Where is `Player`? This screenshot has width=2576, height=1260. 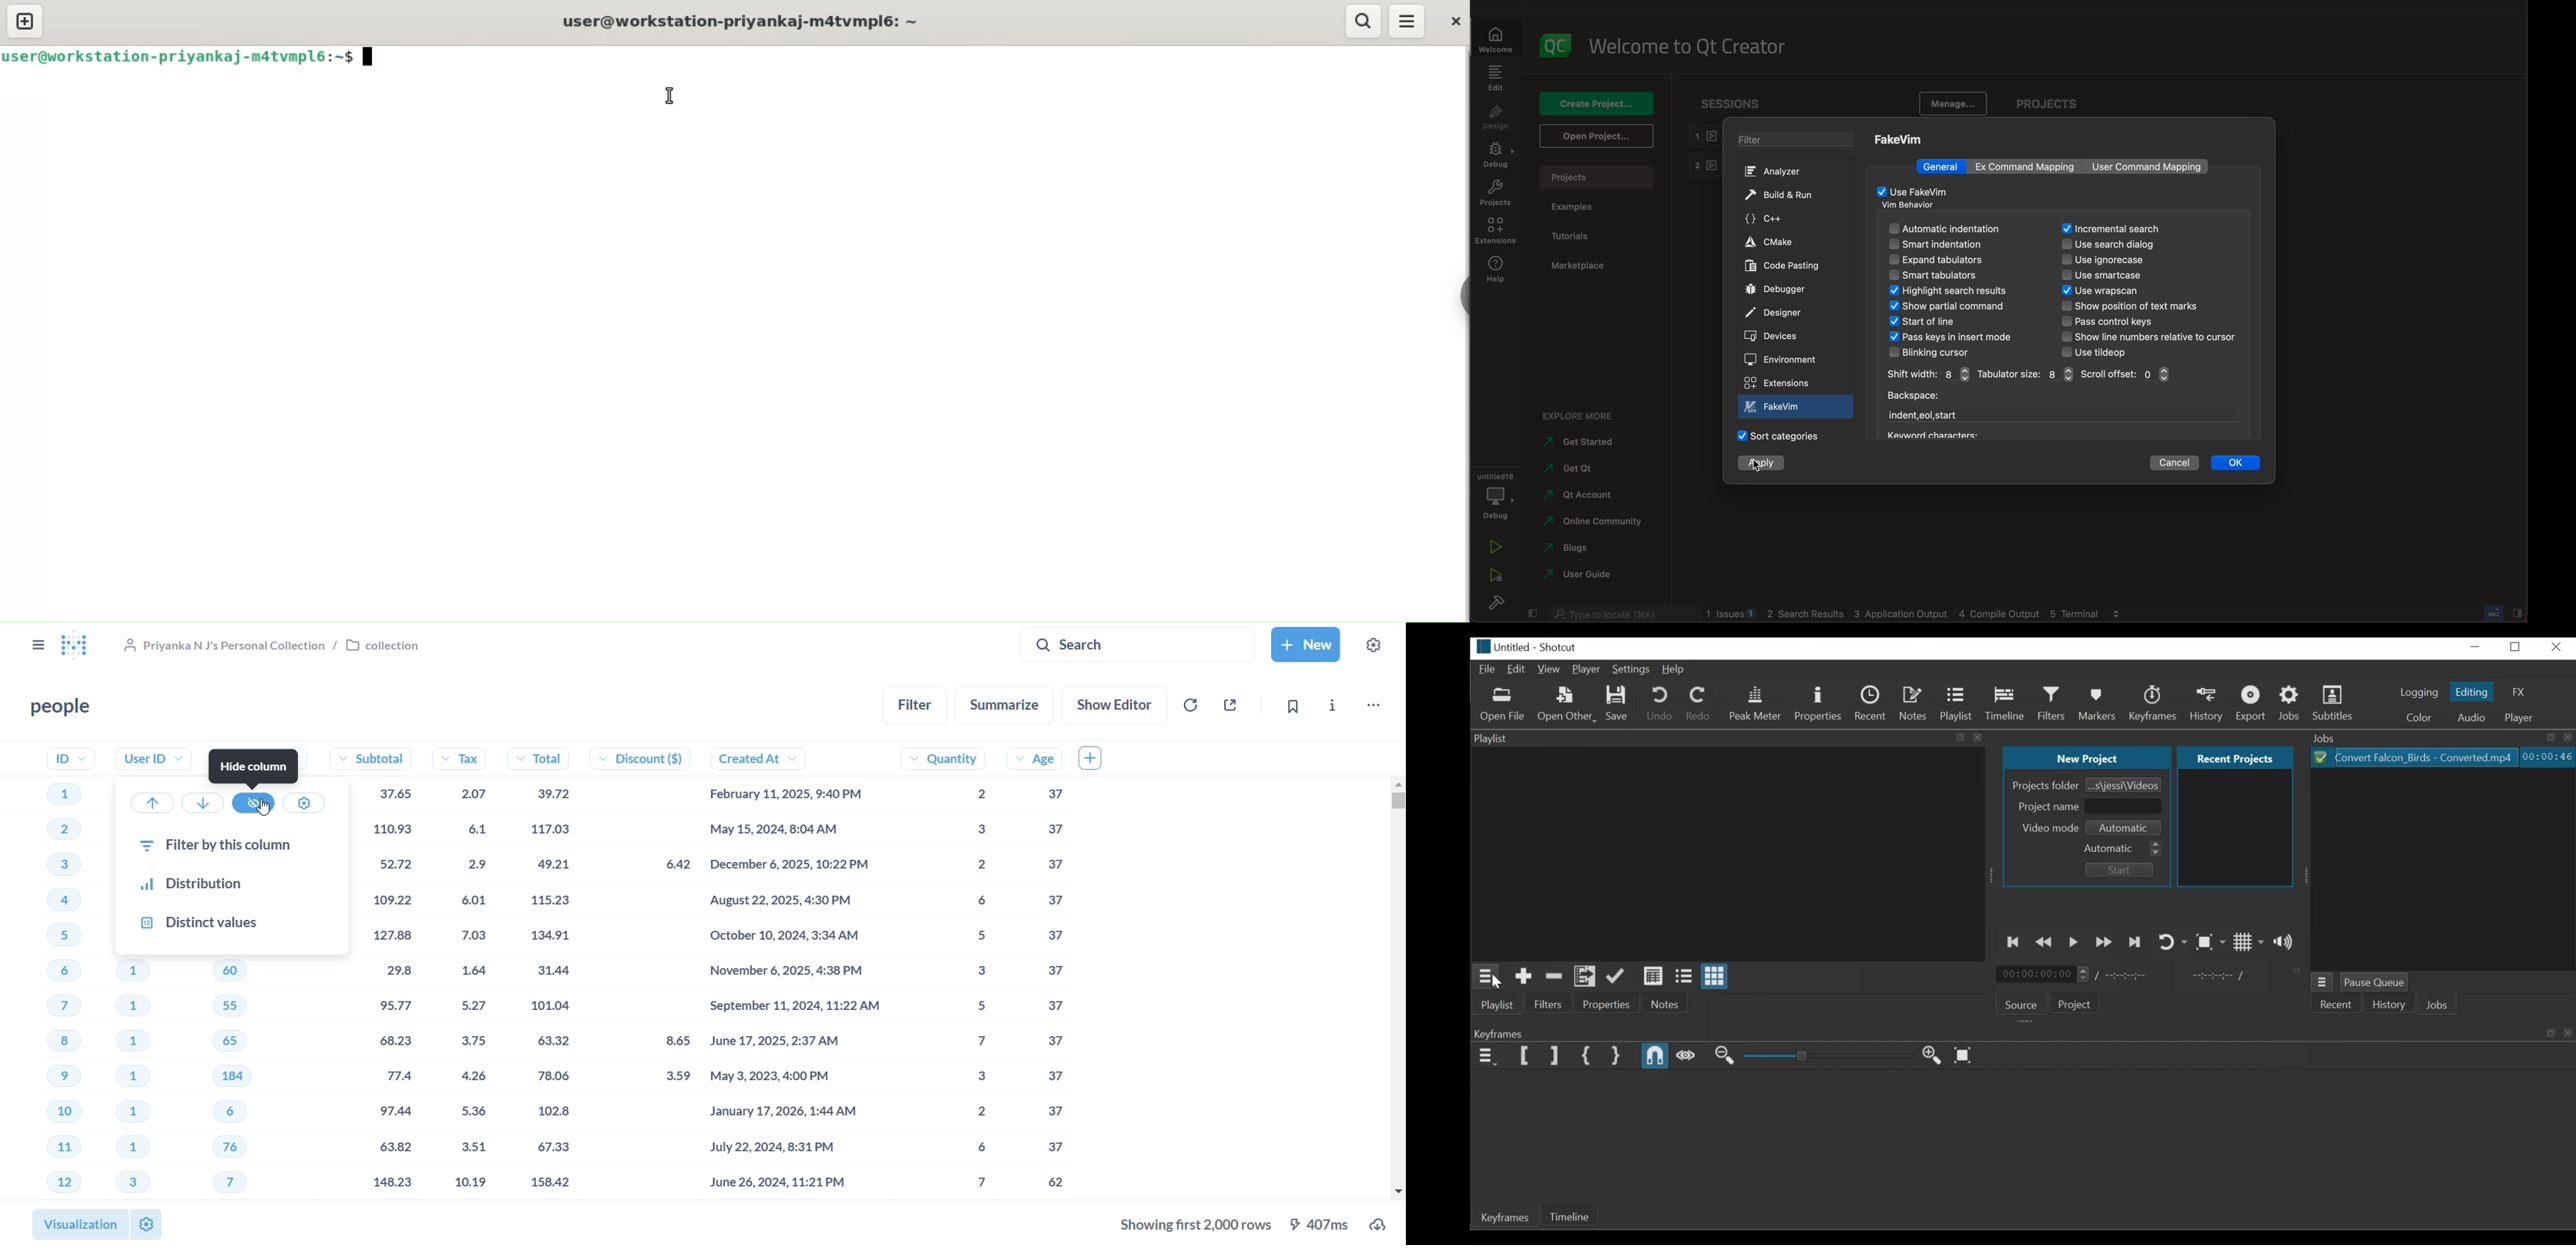 Player is located at coordinates (2520, 718).